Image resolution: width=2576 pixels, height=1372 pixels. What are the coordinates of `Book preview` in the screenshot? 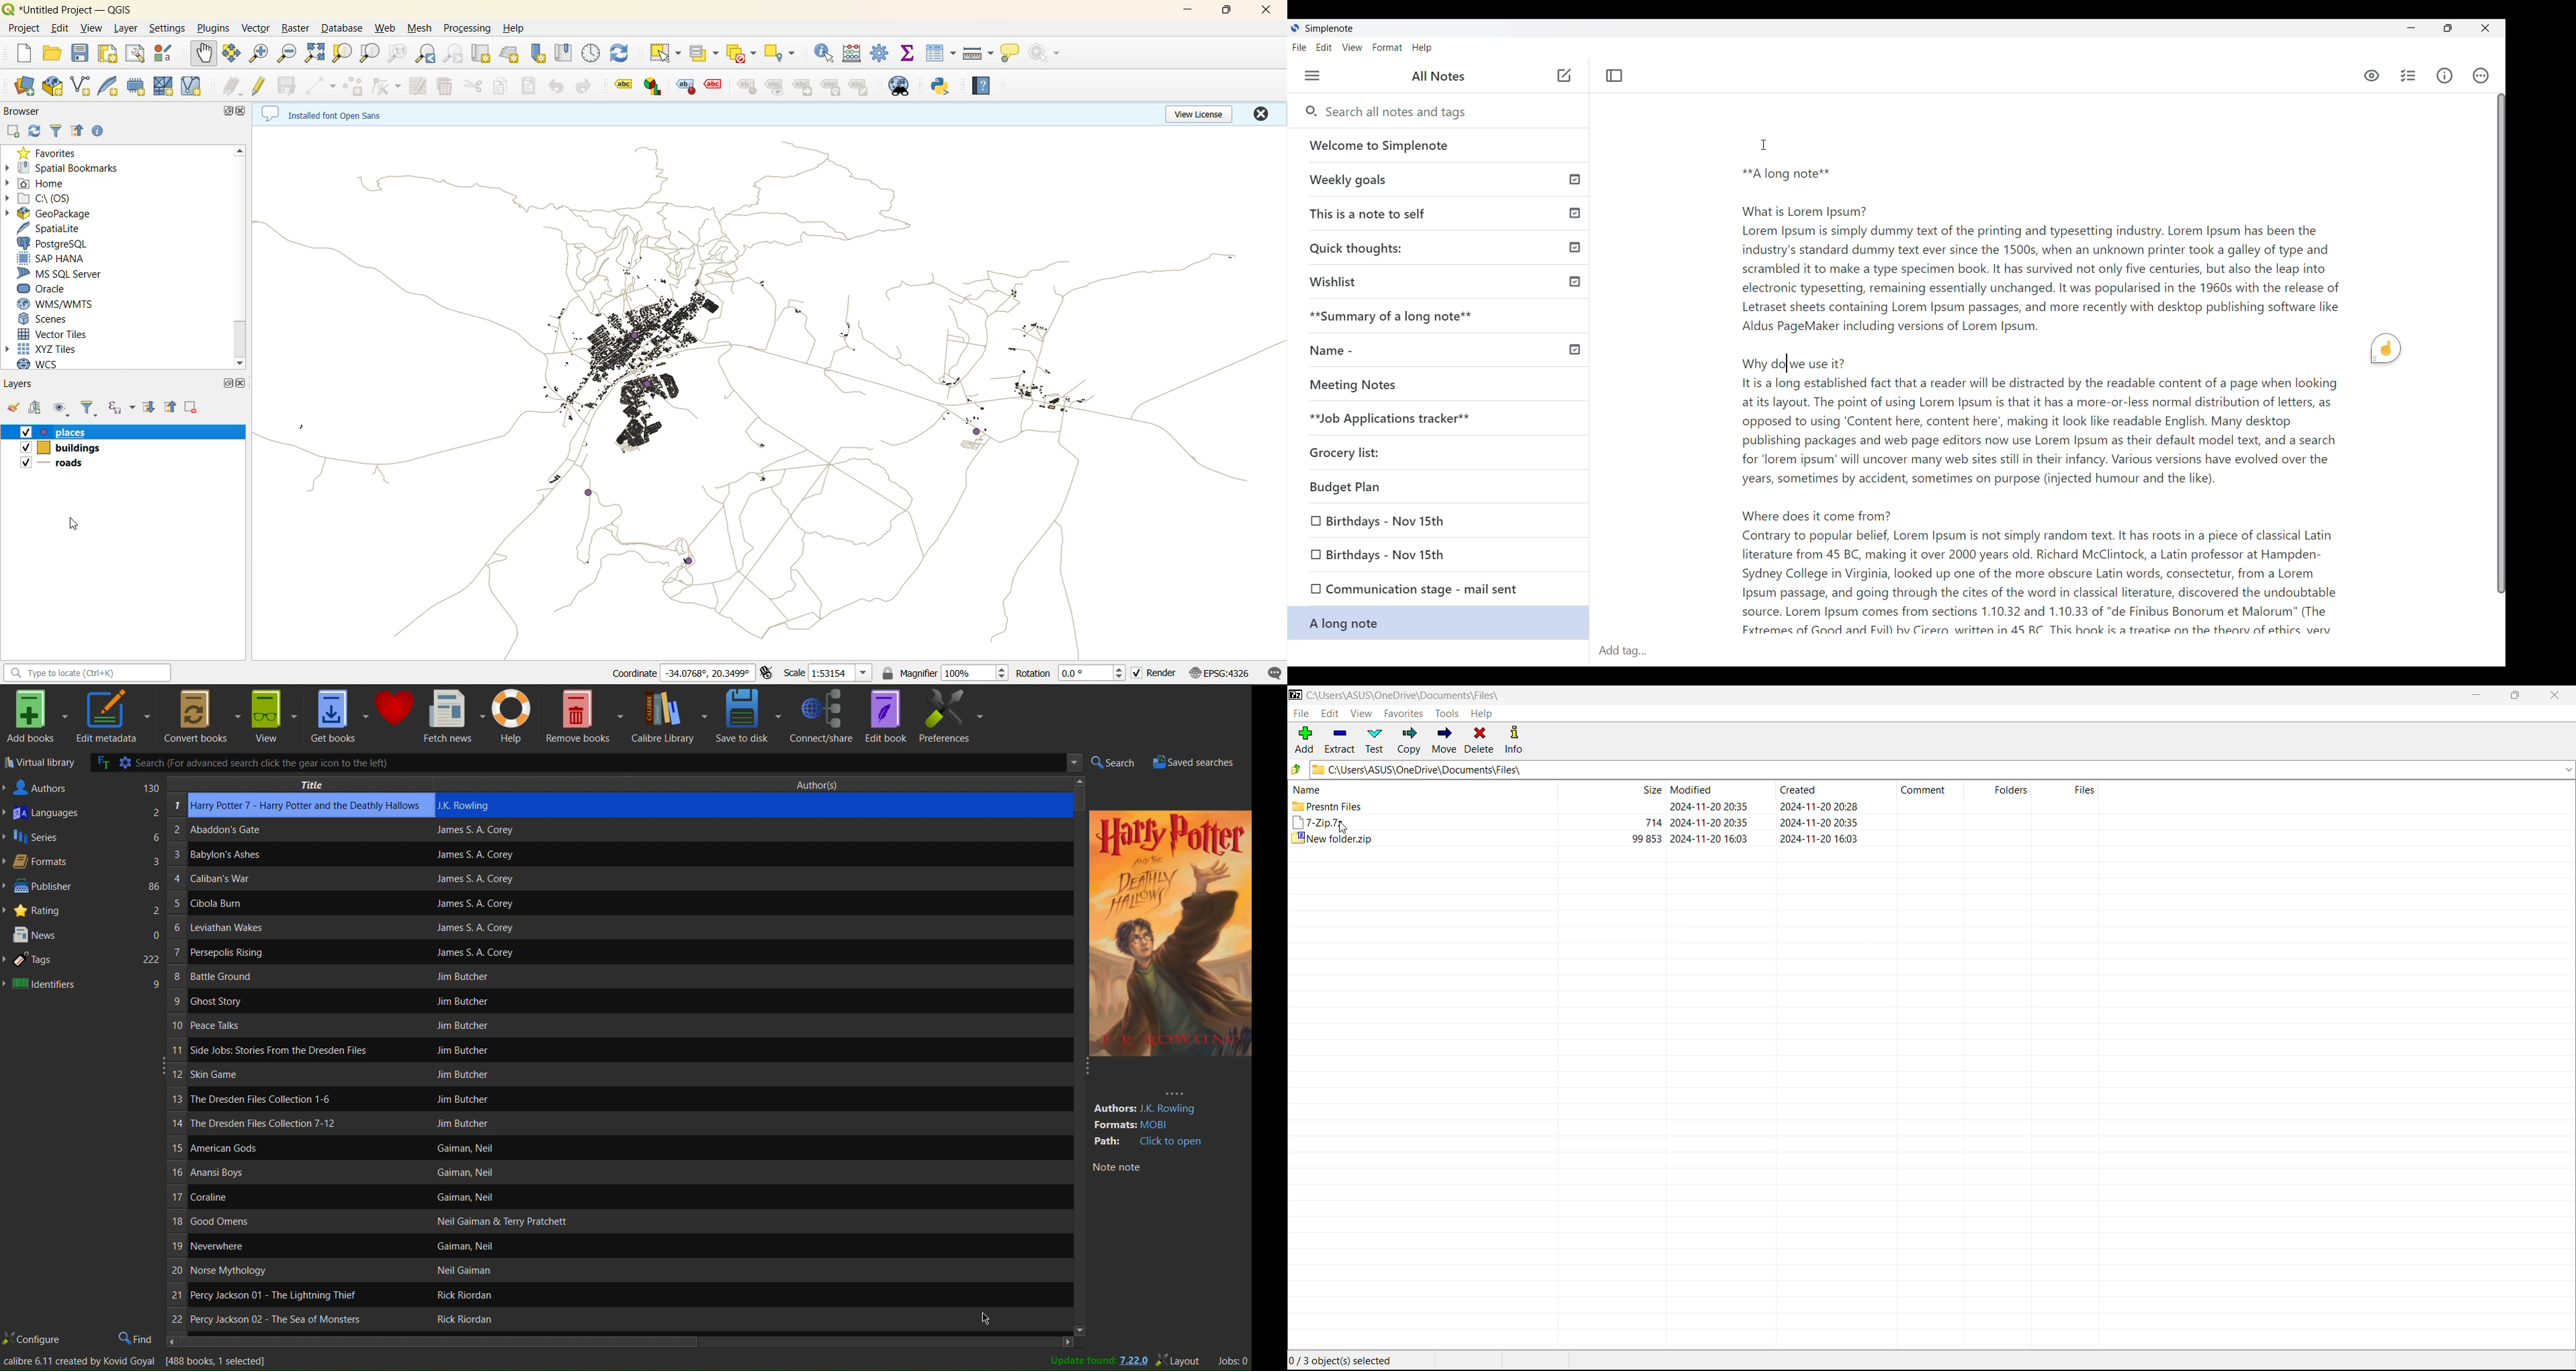 It's located at (1171, 941).